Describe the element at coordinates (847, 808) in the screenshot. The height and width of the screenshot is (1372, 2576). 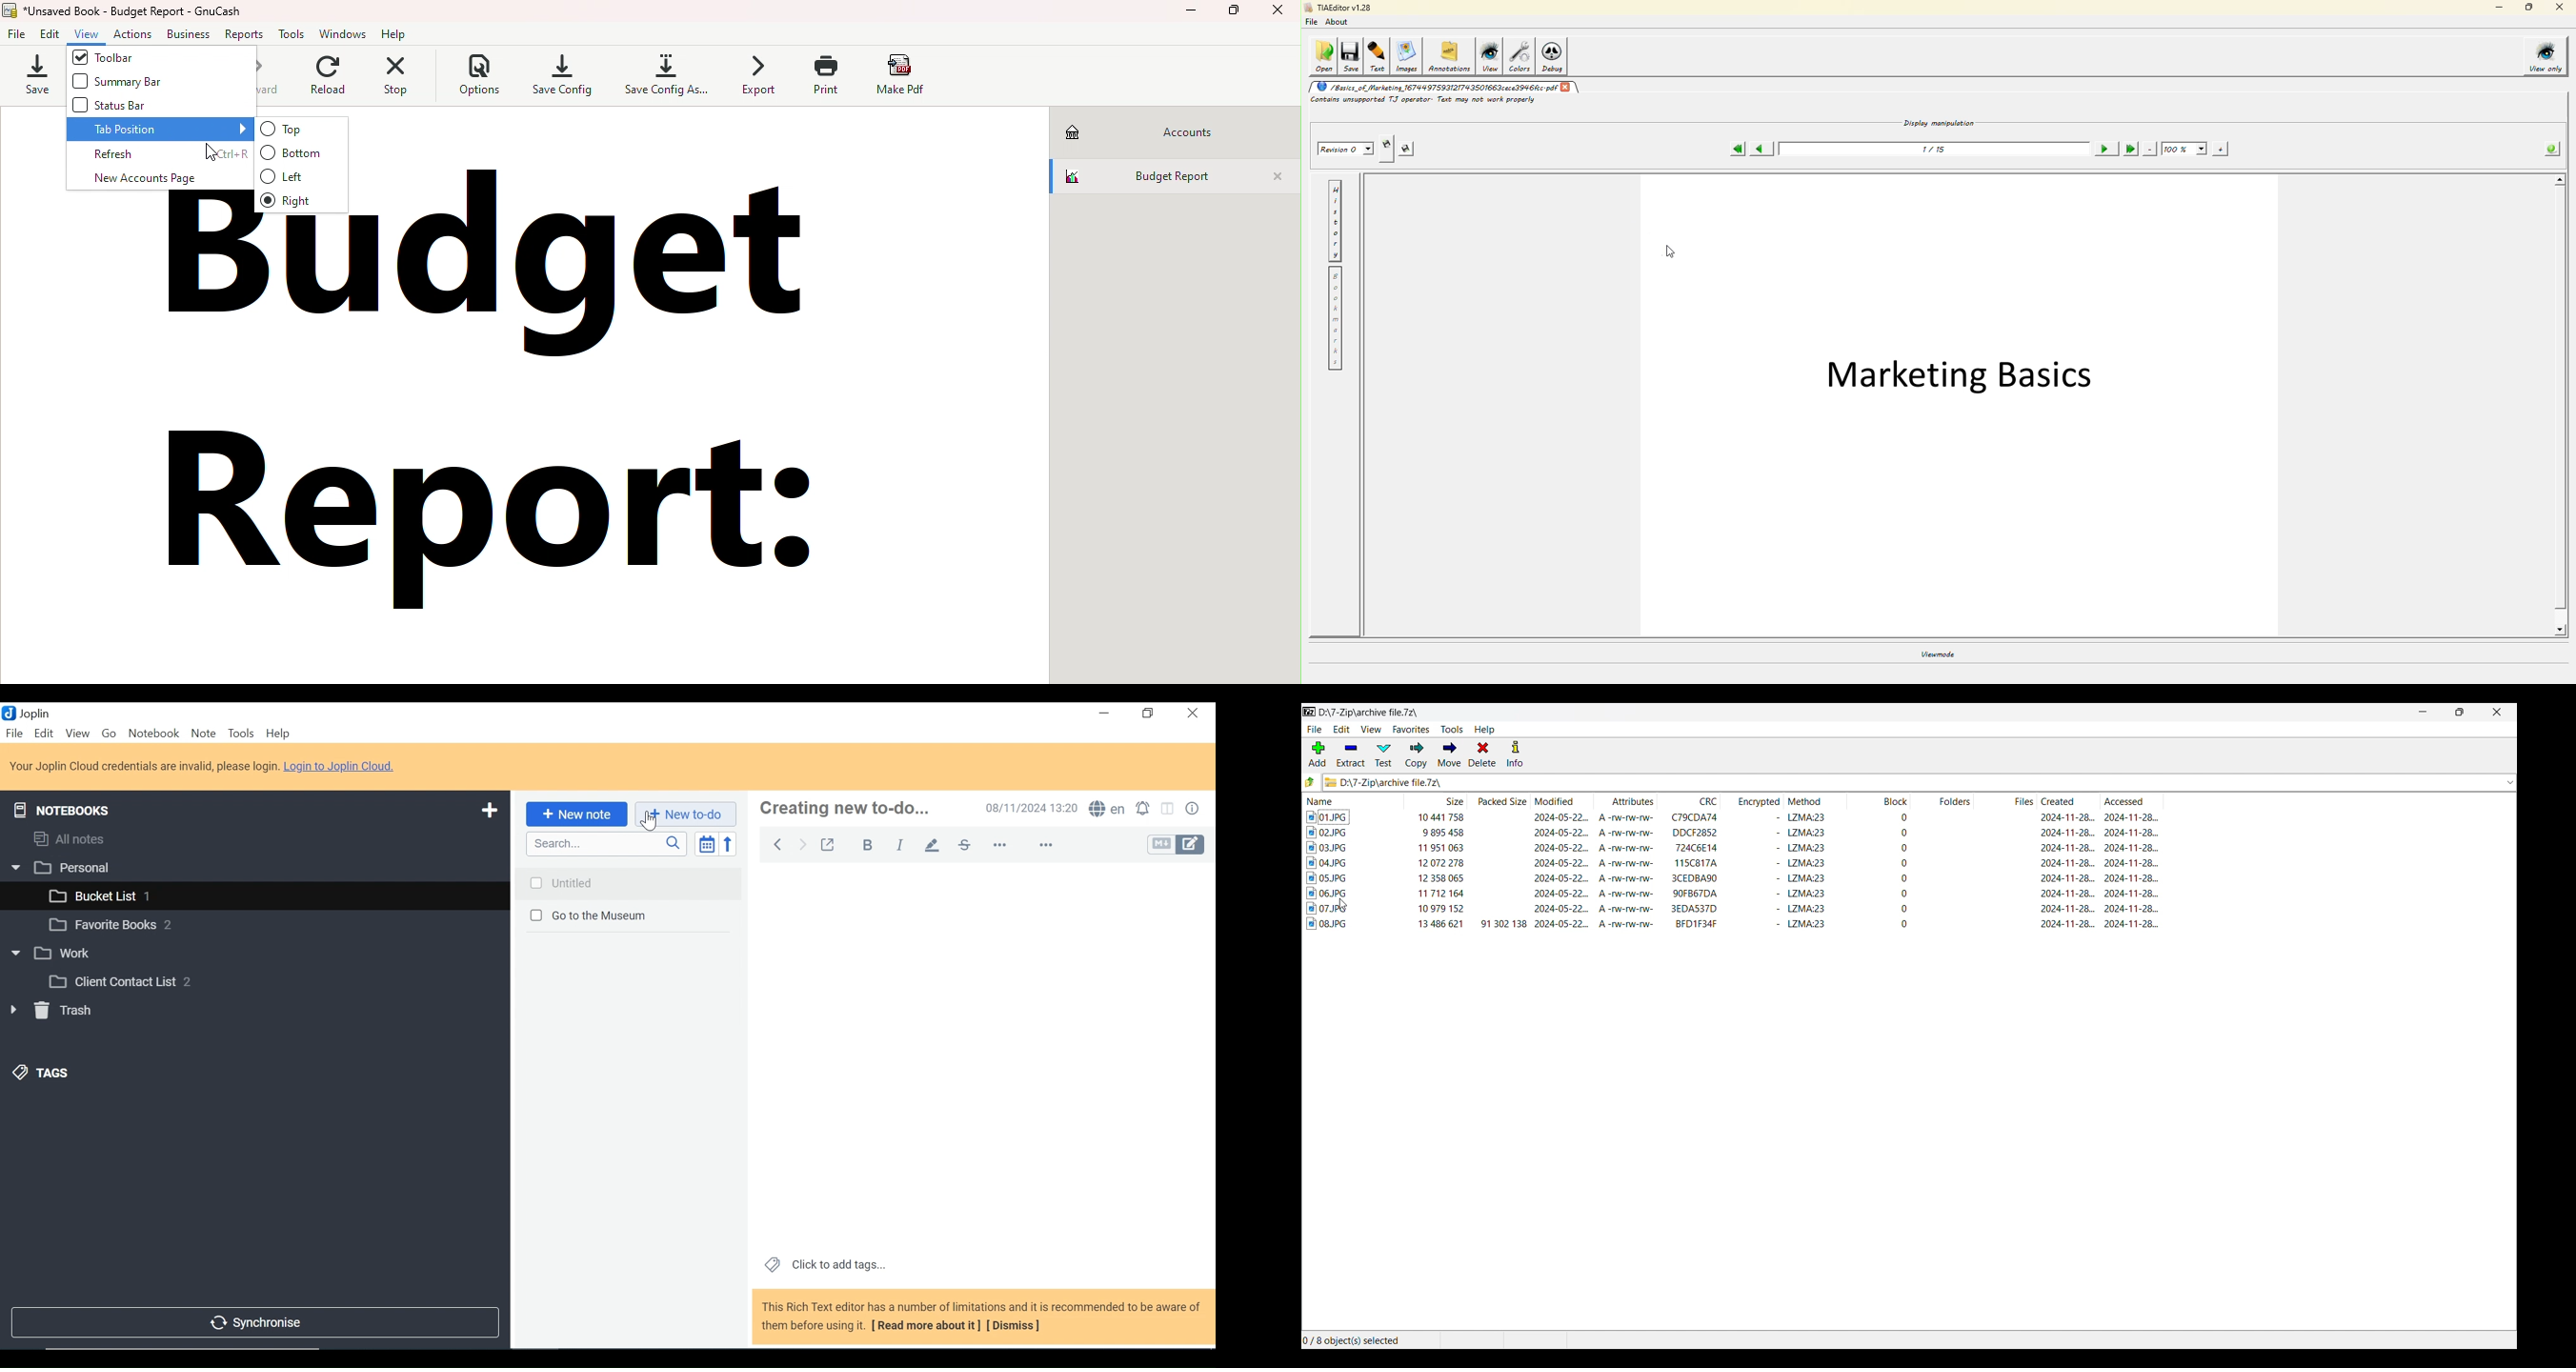
I see `Note Name` at that location.